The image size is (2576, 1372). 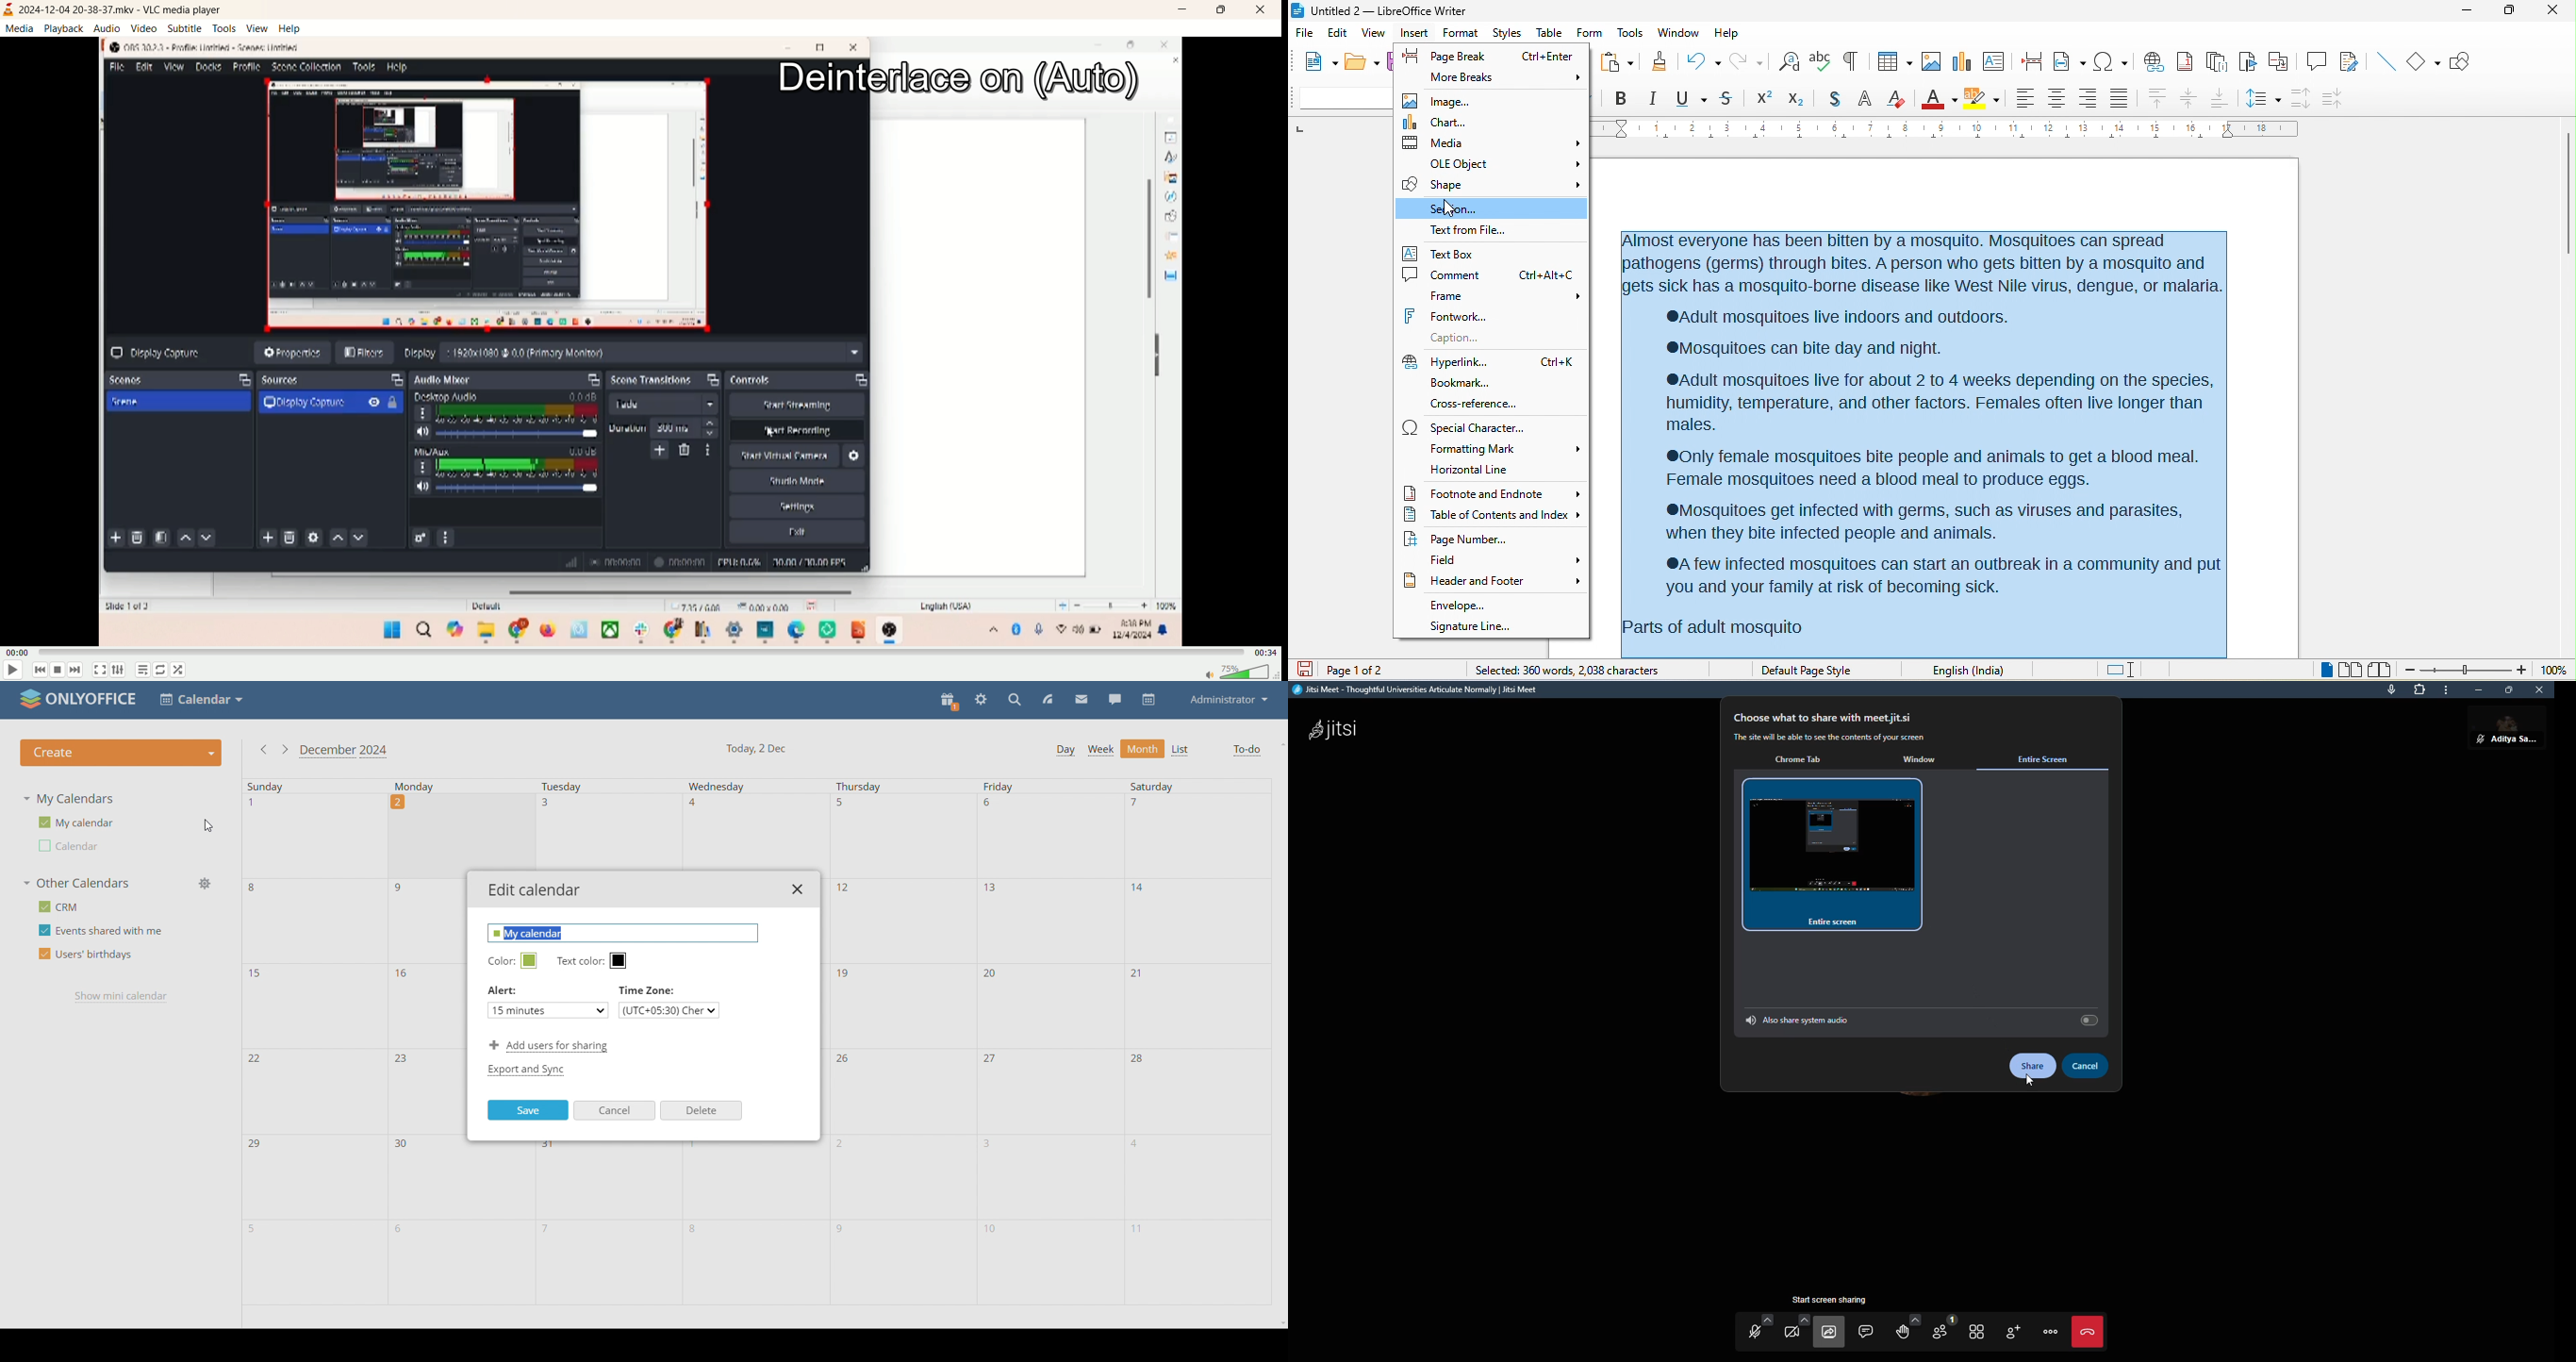 What do you see at coordinates (1831, 99) in the screenshot?
I see `shadow` at bounding box center [1831, 99].